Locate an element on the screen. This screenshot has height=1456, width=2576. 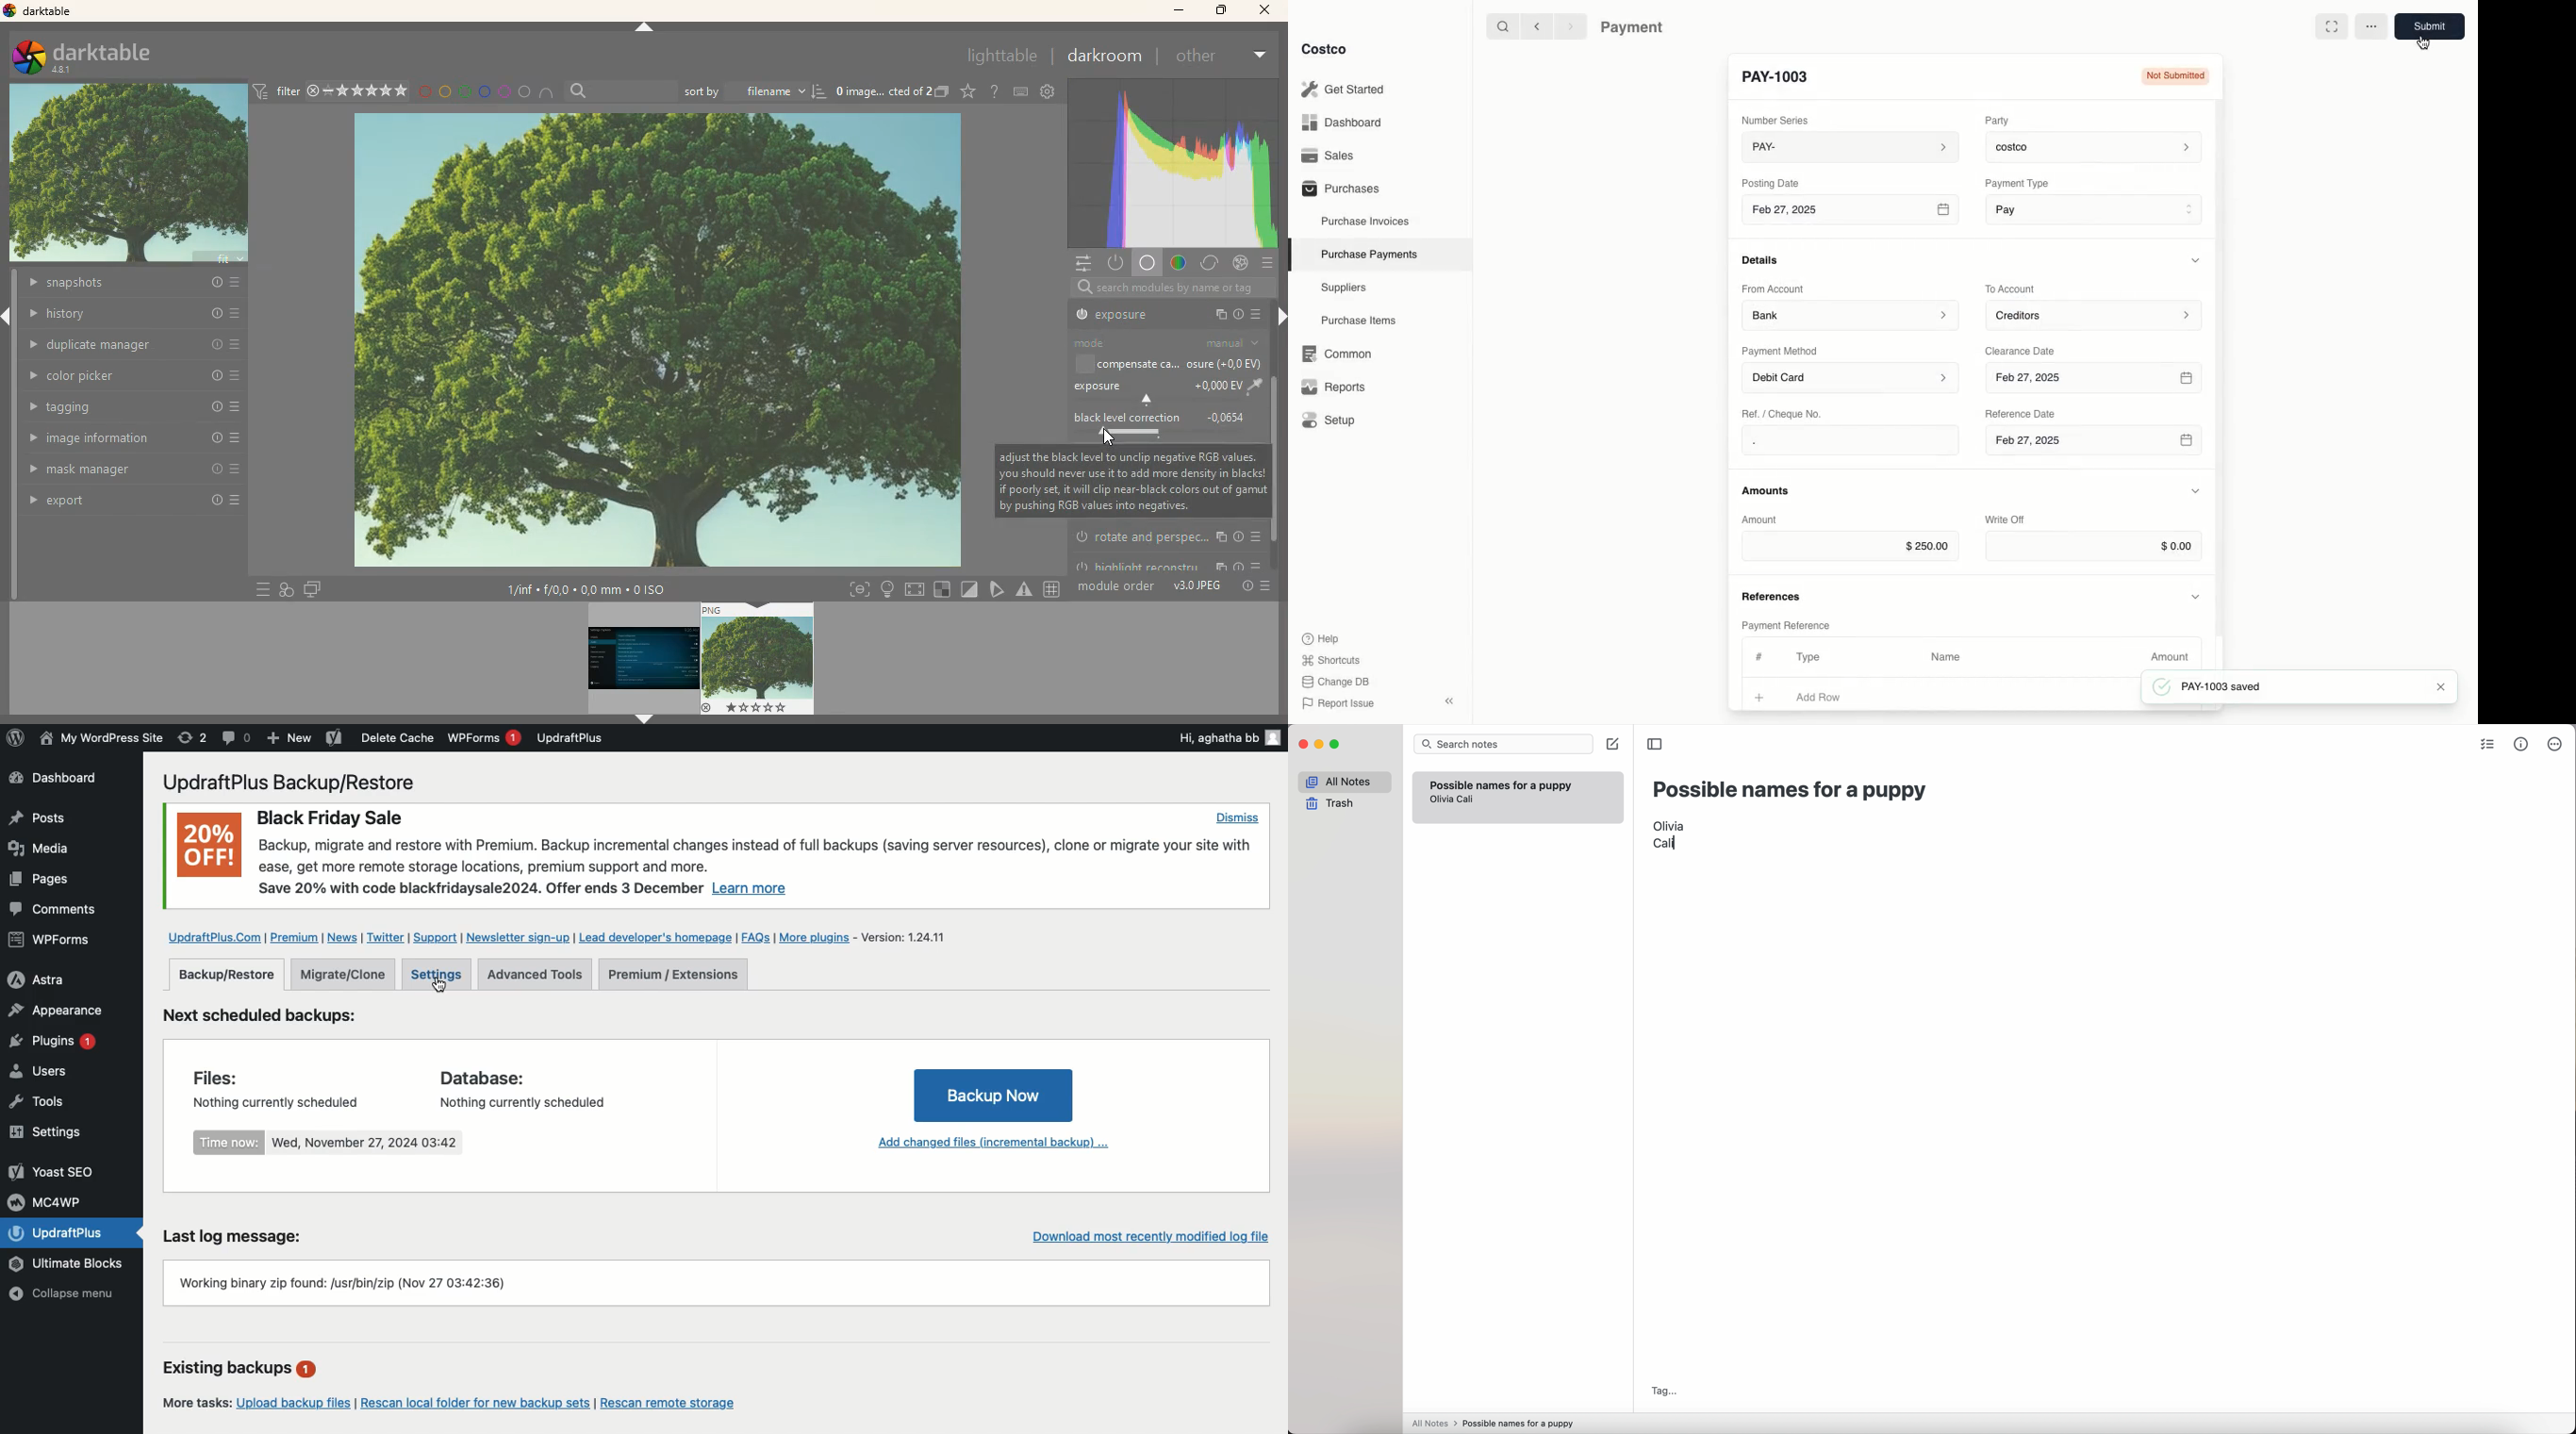
Existing backups 1 is located at coordinates (250, 1367).